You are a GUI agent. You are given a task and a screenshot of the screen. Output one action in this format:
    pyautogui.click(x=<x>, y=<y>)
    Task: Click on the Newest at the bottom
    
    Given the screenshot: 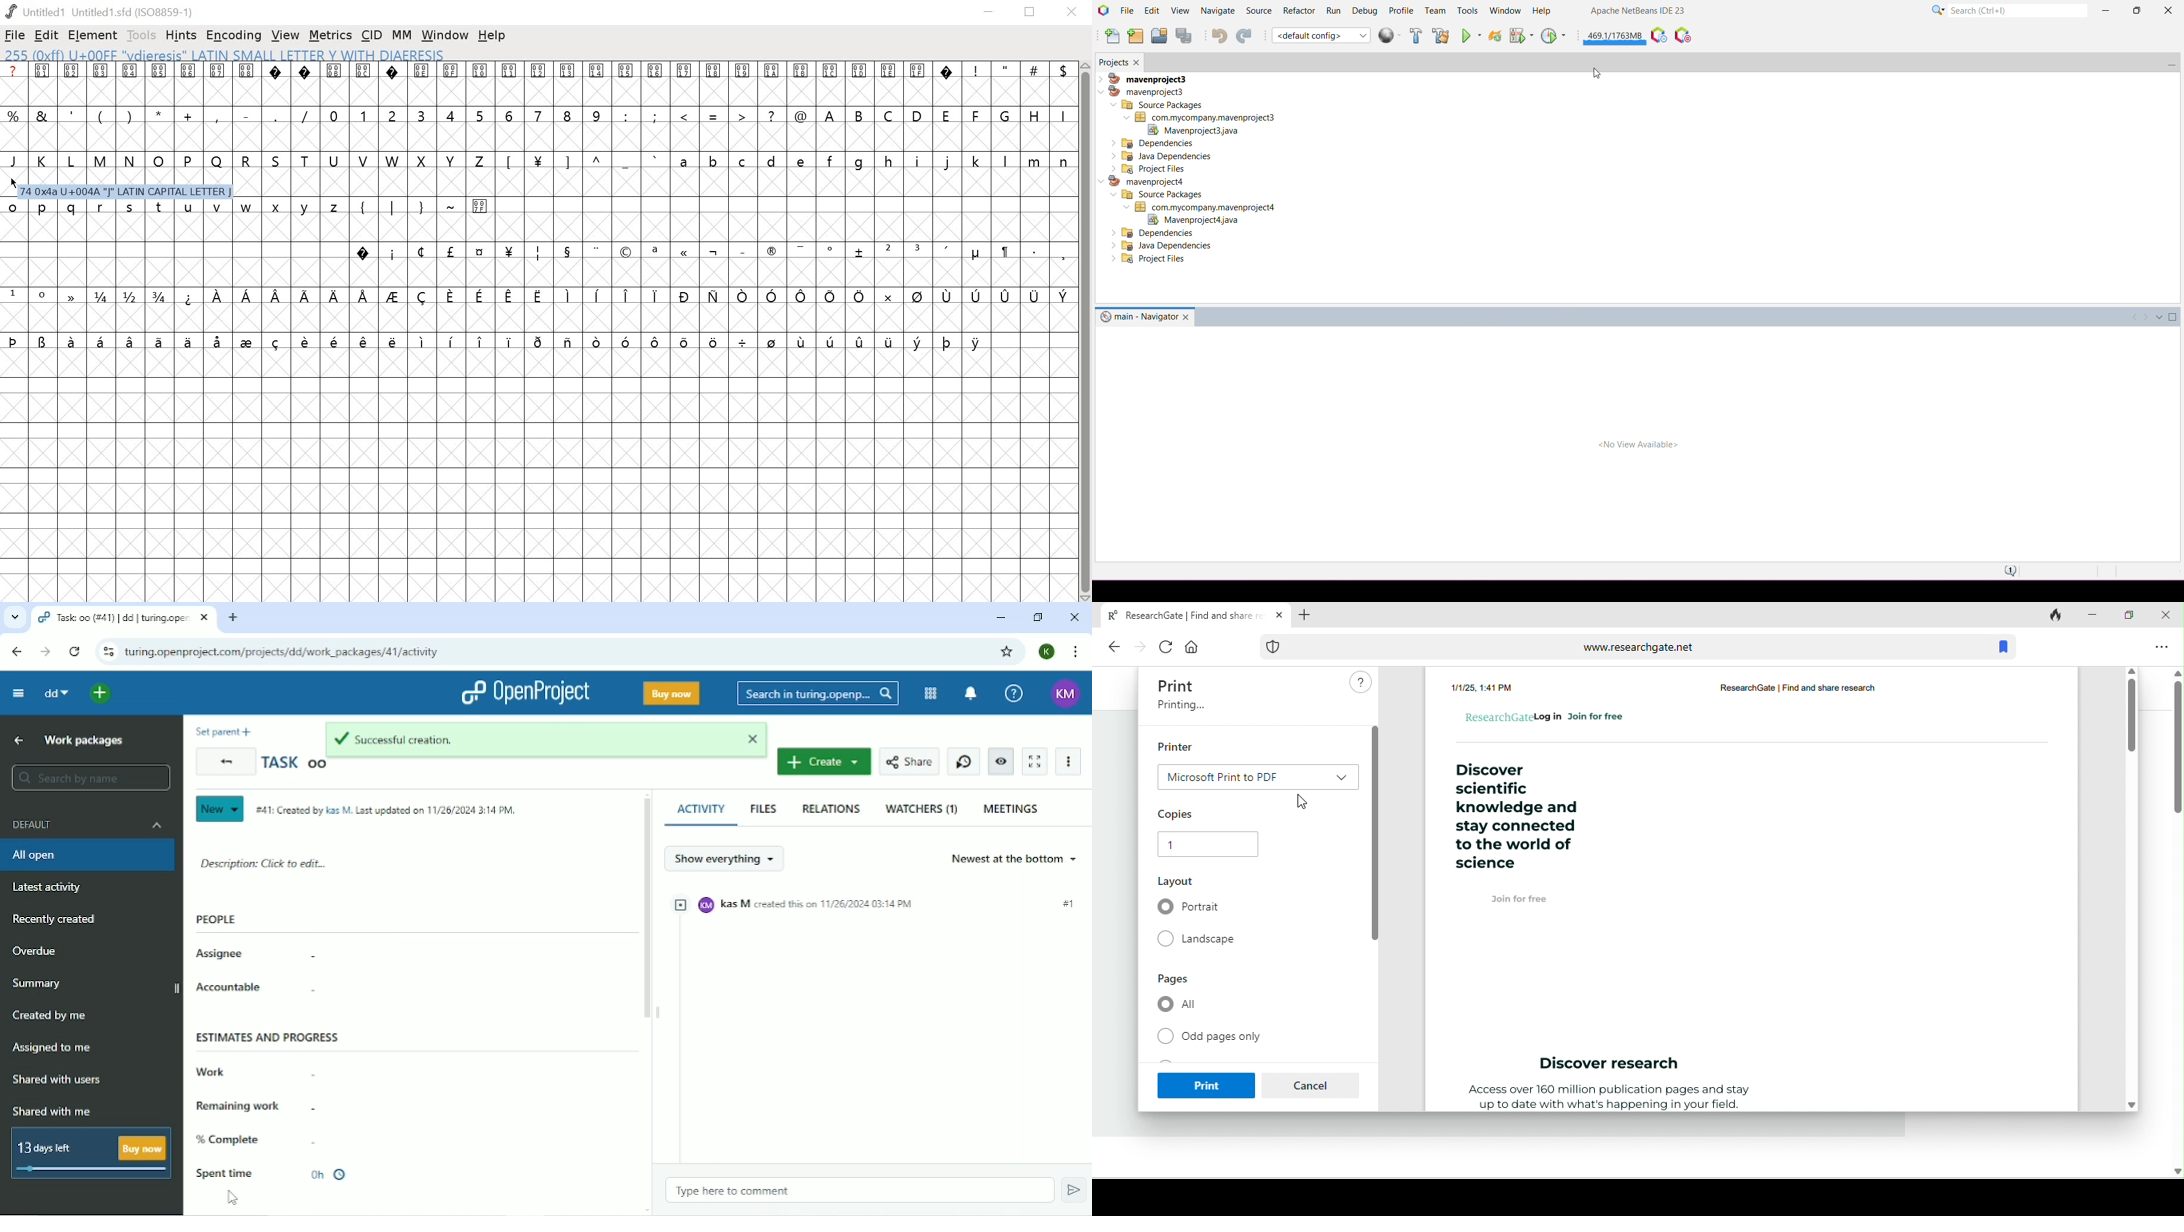 What is the action you would take?
    pyautogui.click(x=1015, y=859)
    